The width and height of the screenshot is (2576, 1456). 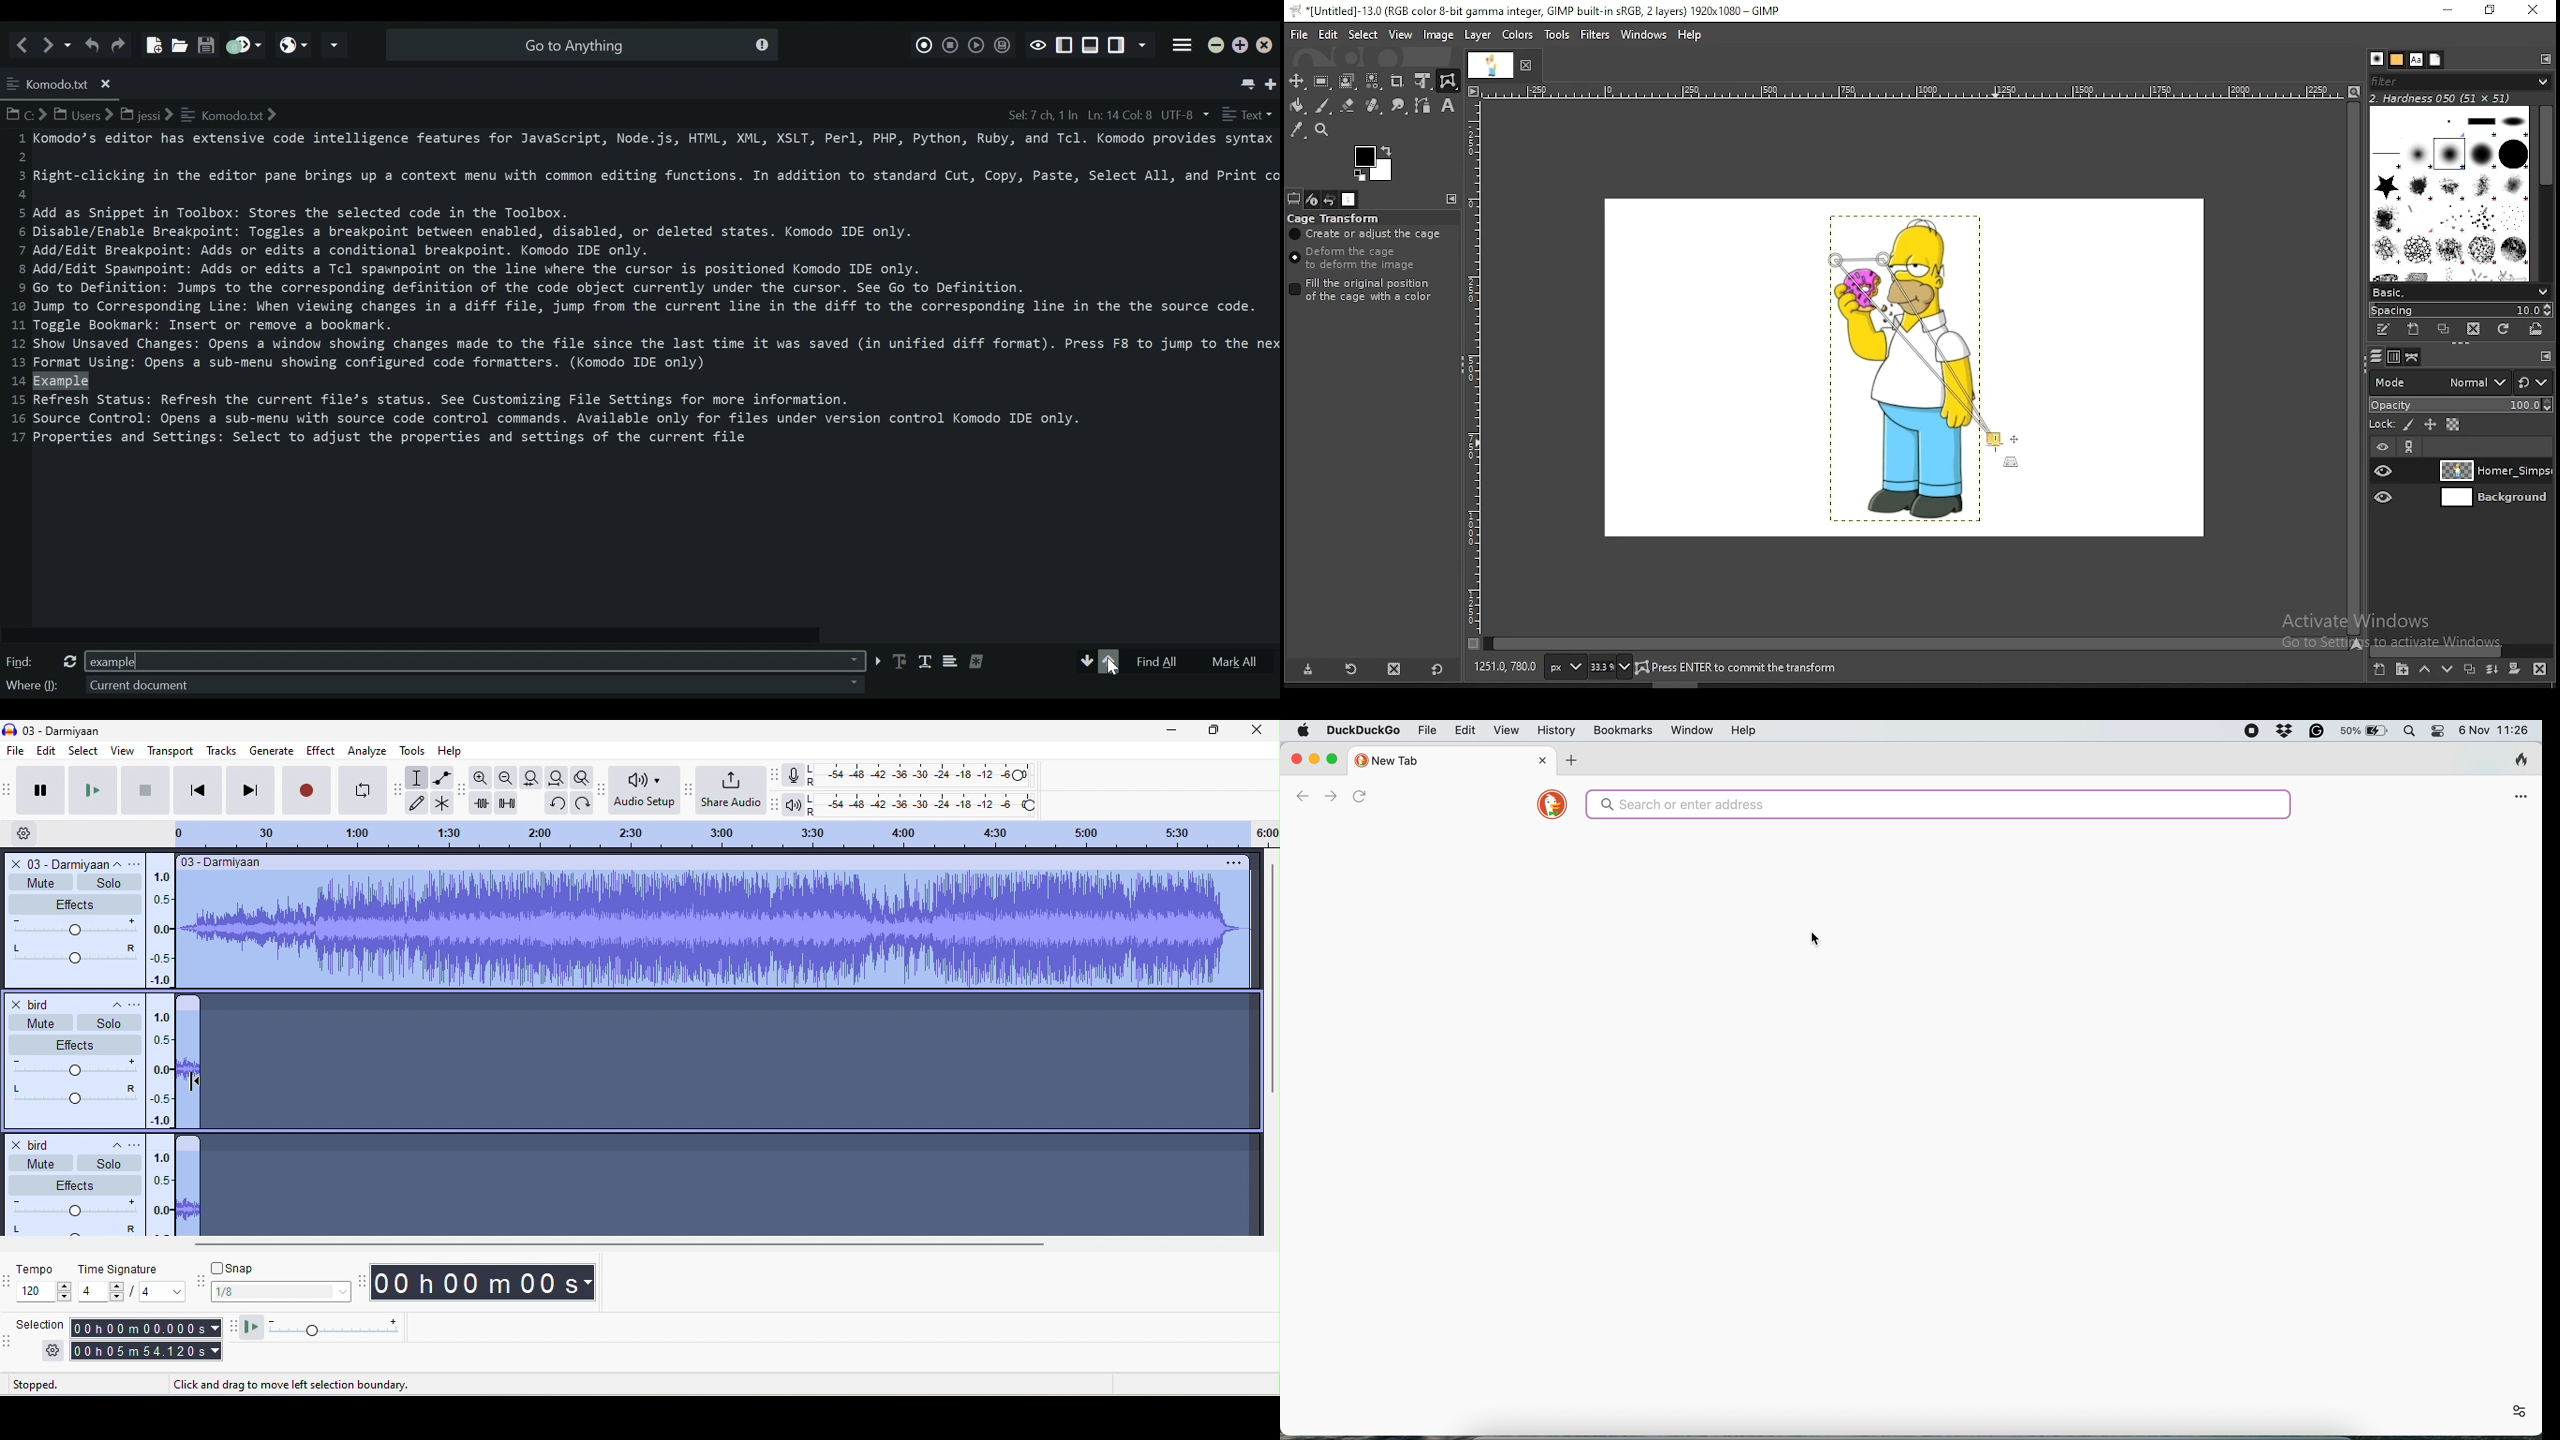 I want to click on layer, so click(x=2491, y=499).